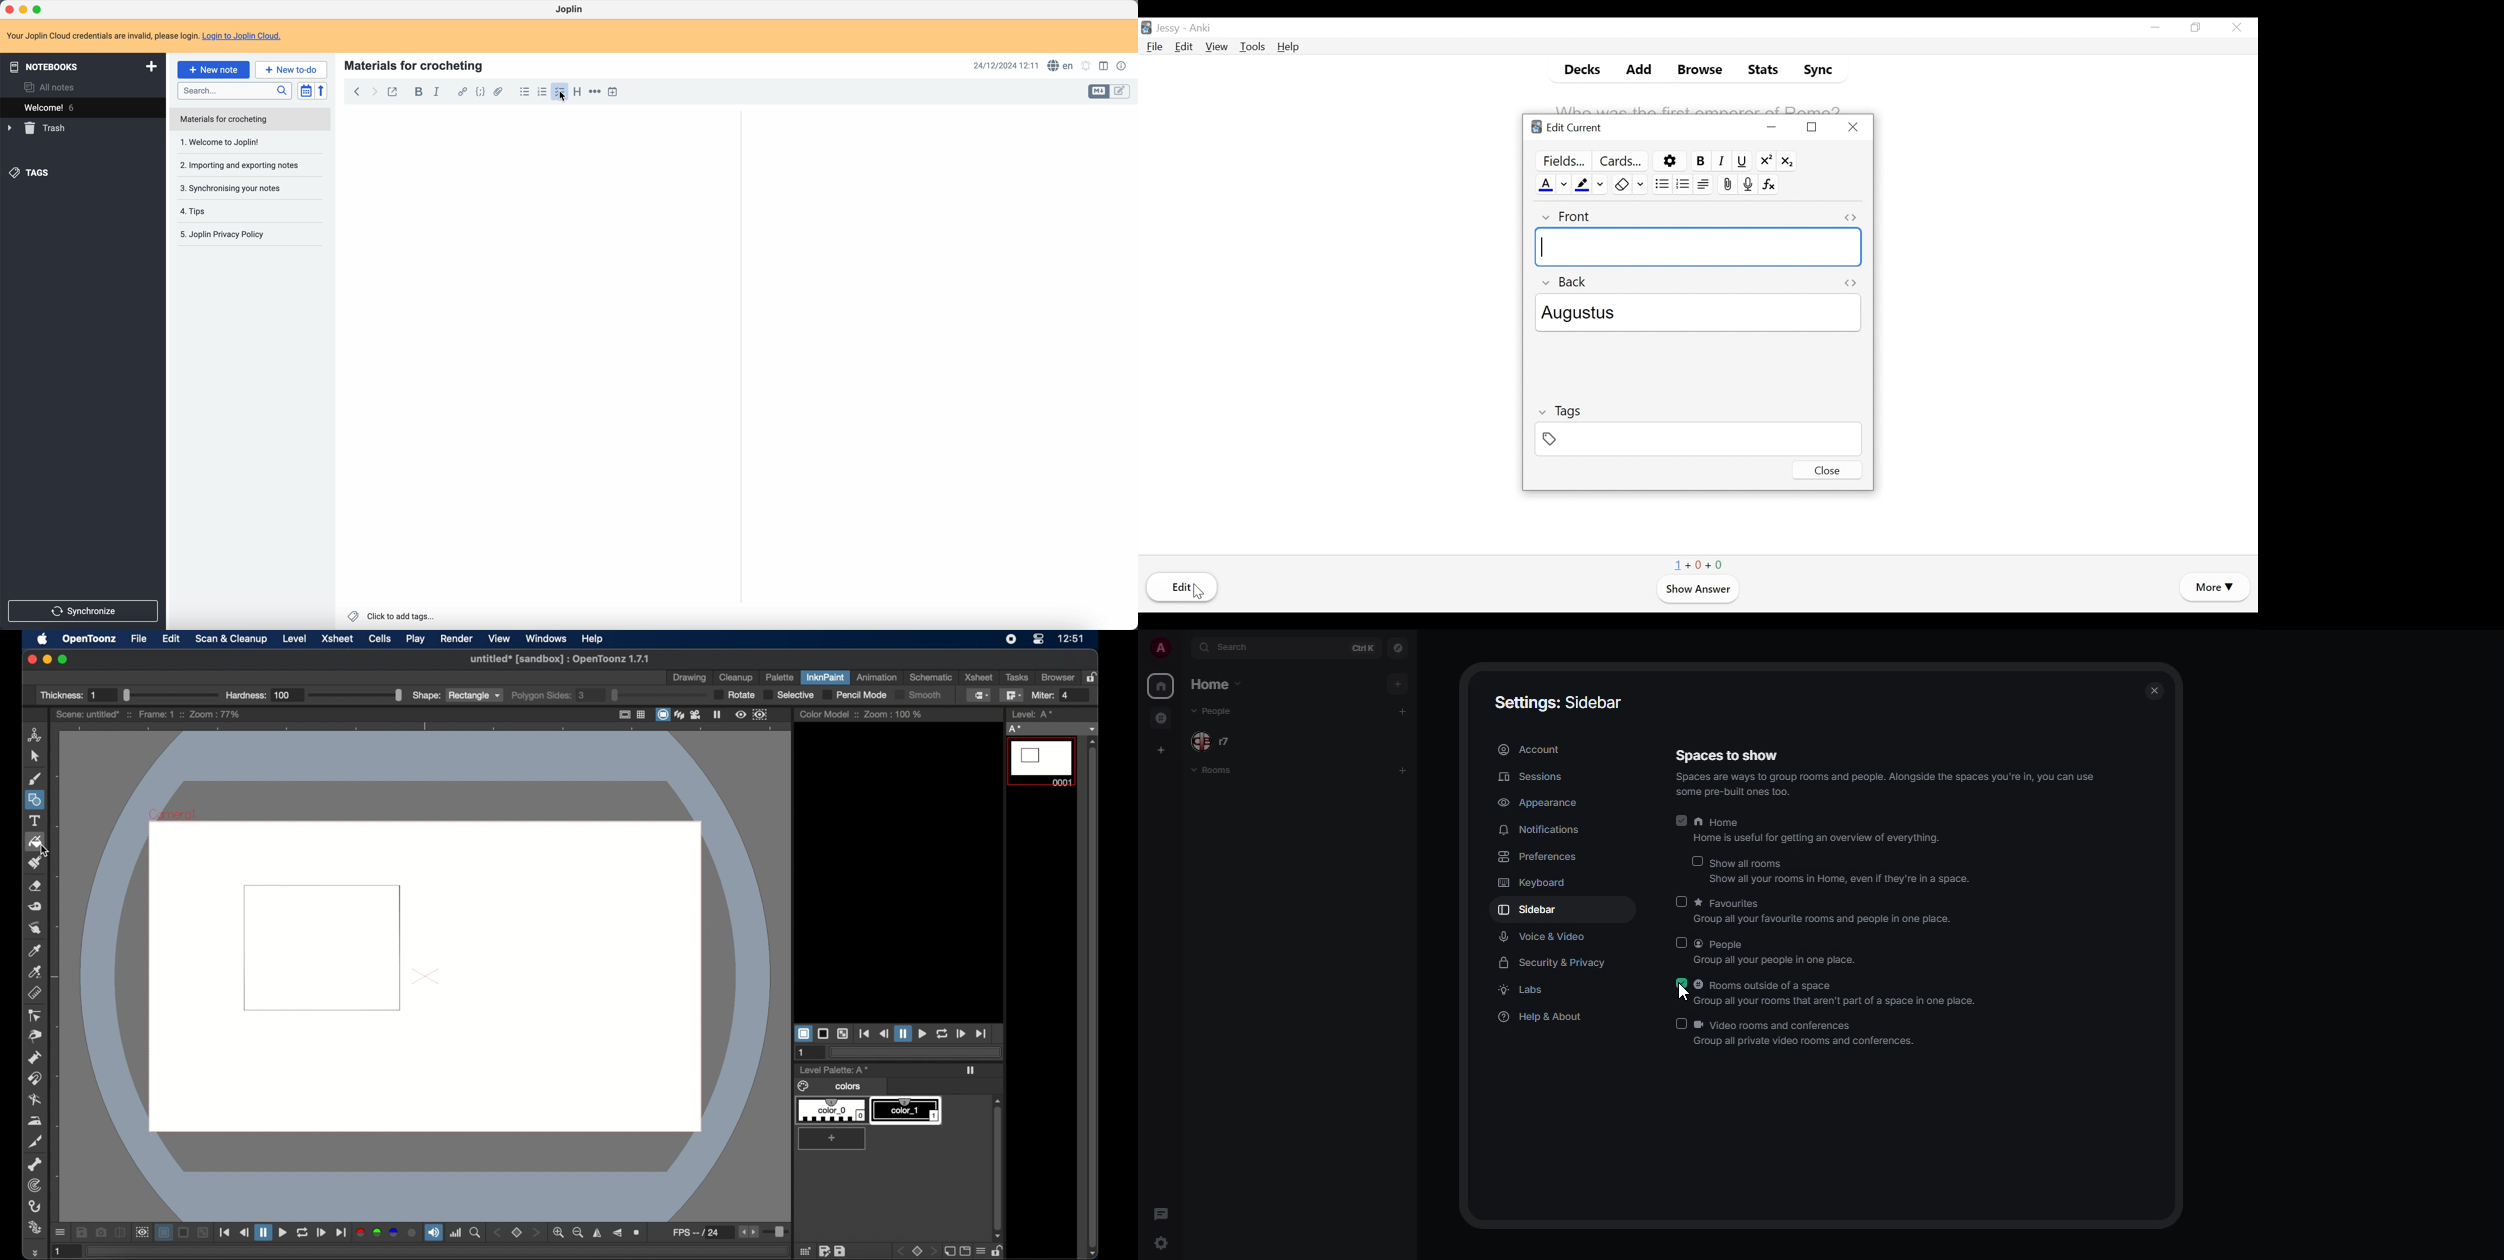 This screenshot has height=1260, width=2520. What do you see at coordinates (39, 10) in the screenshot?
I see `maximize` at bounding box center [39, 10].